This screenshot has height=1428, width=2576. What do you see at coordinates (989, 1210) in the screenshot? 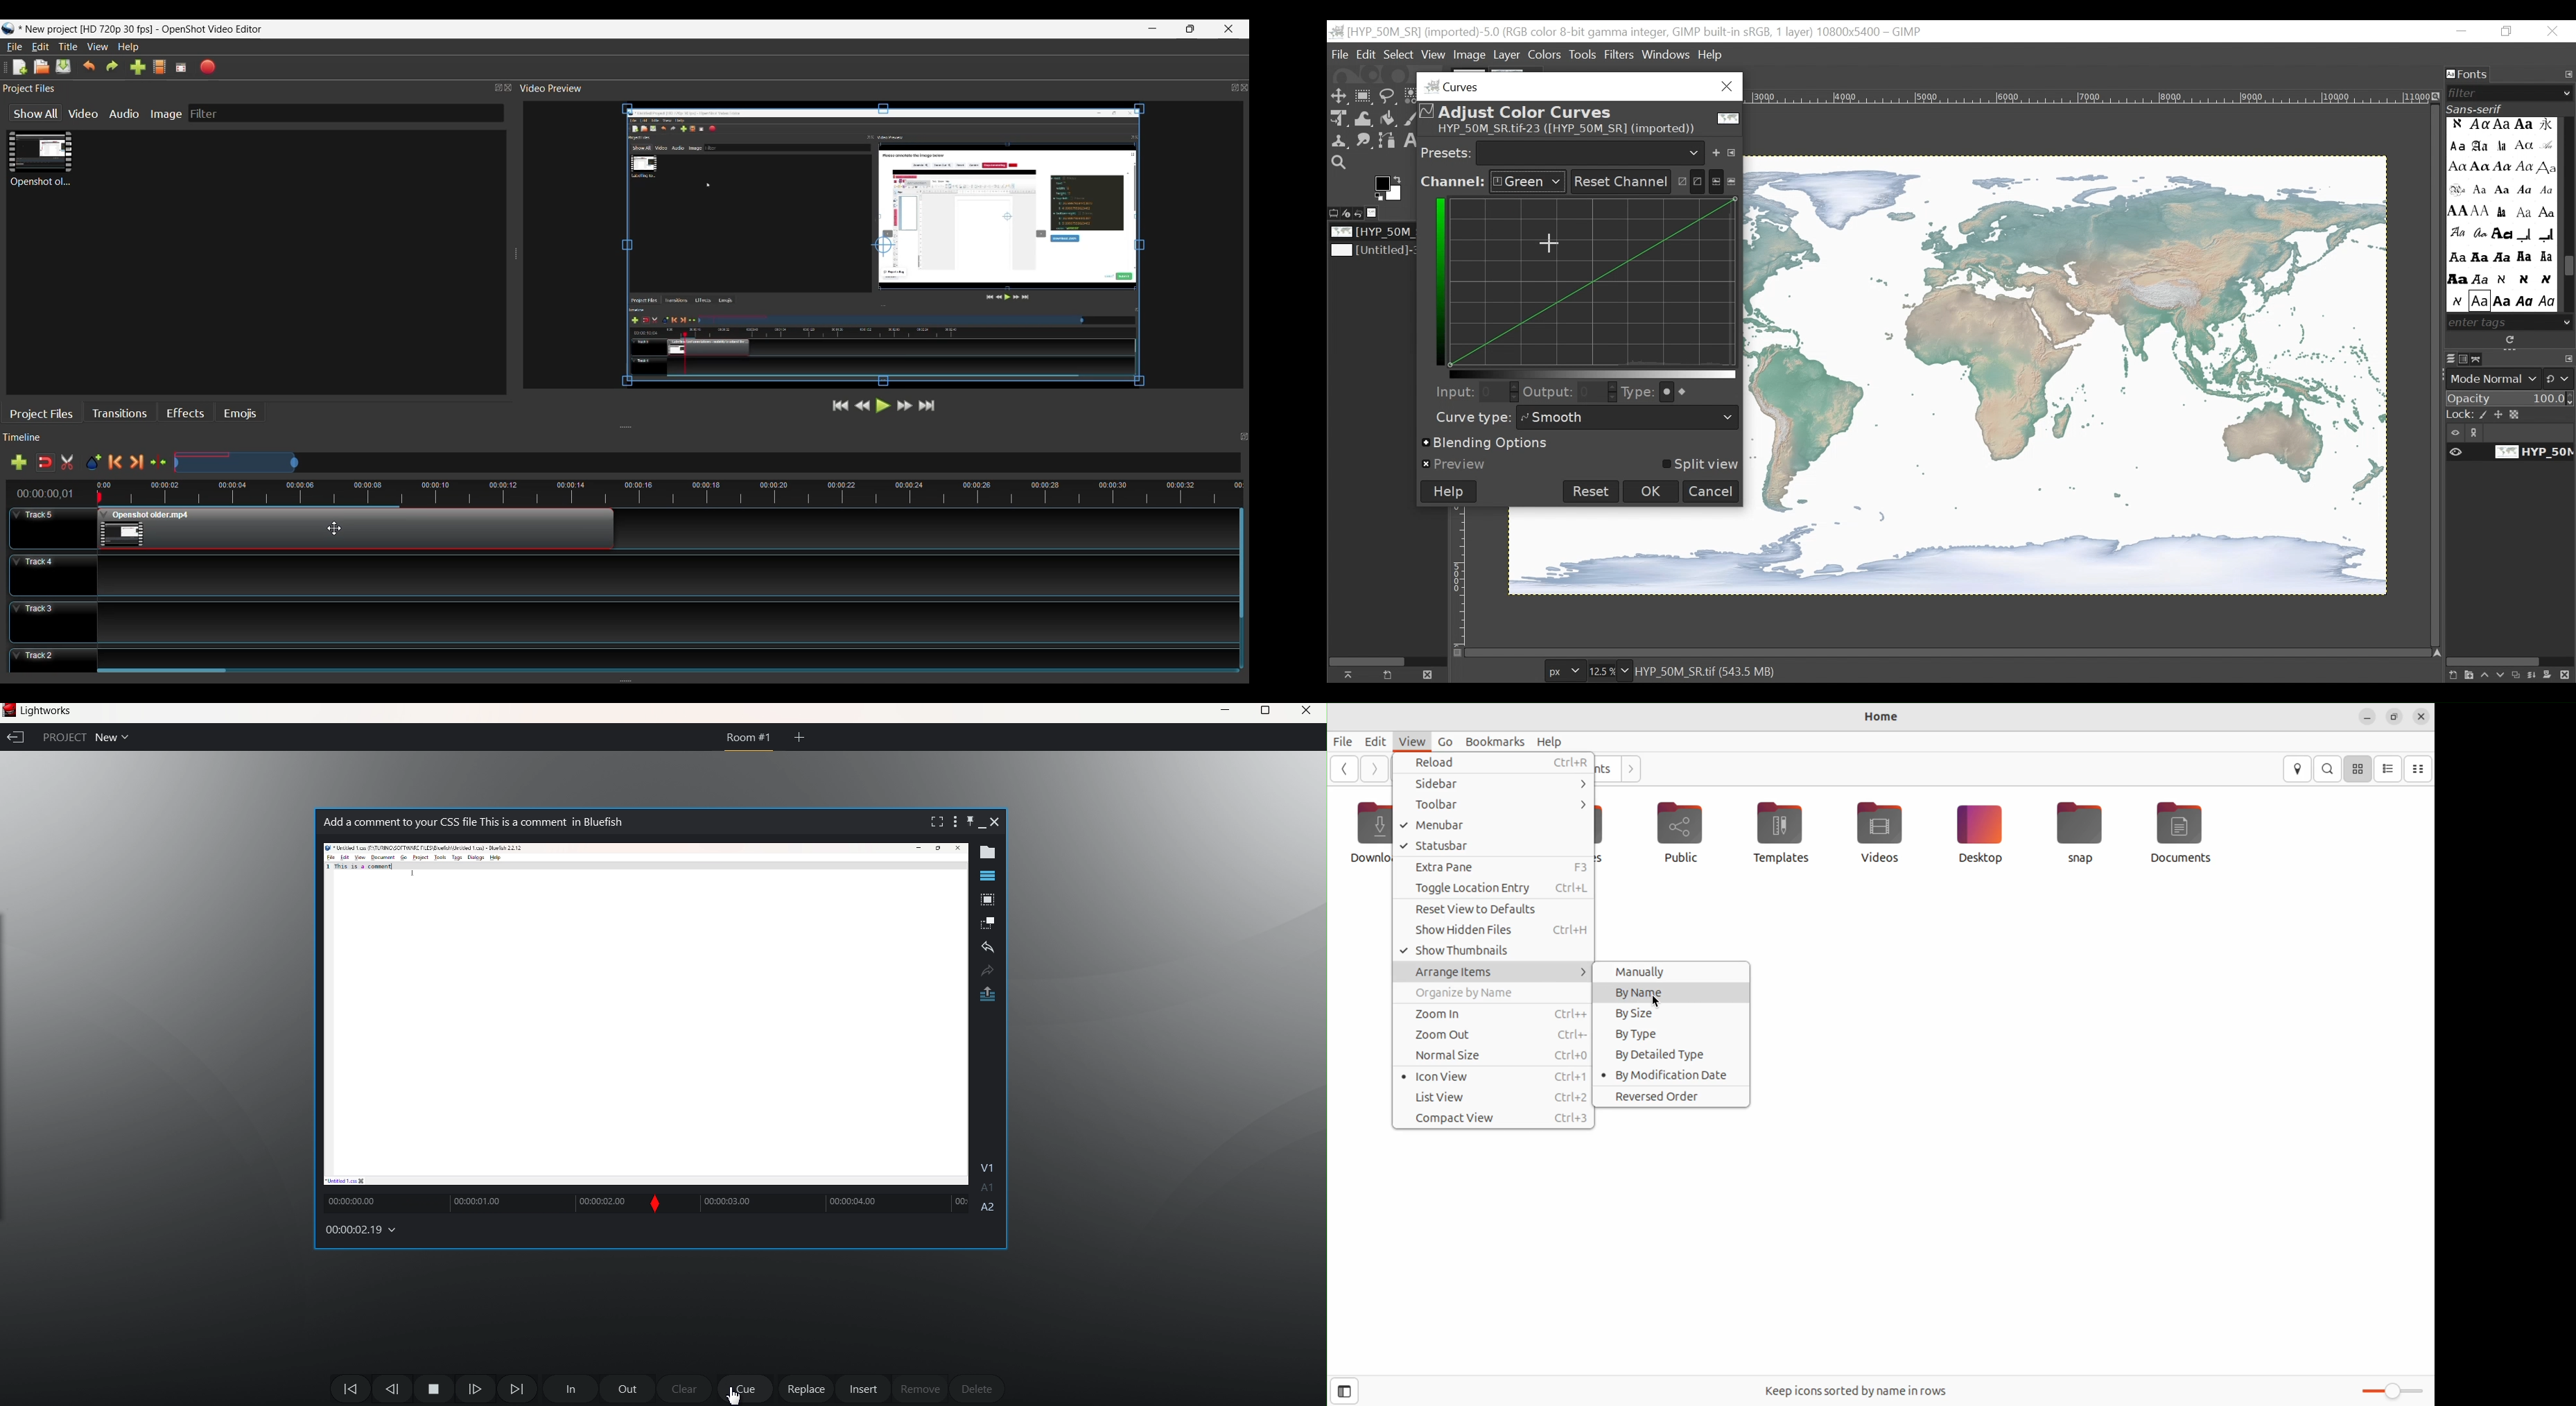
I see `A2` at bounding box center [989, 1210].